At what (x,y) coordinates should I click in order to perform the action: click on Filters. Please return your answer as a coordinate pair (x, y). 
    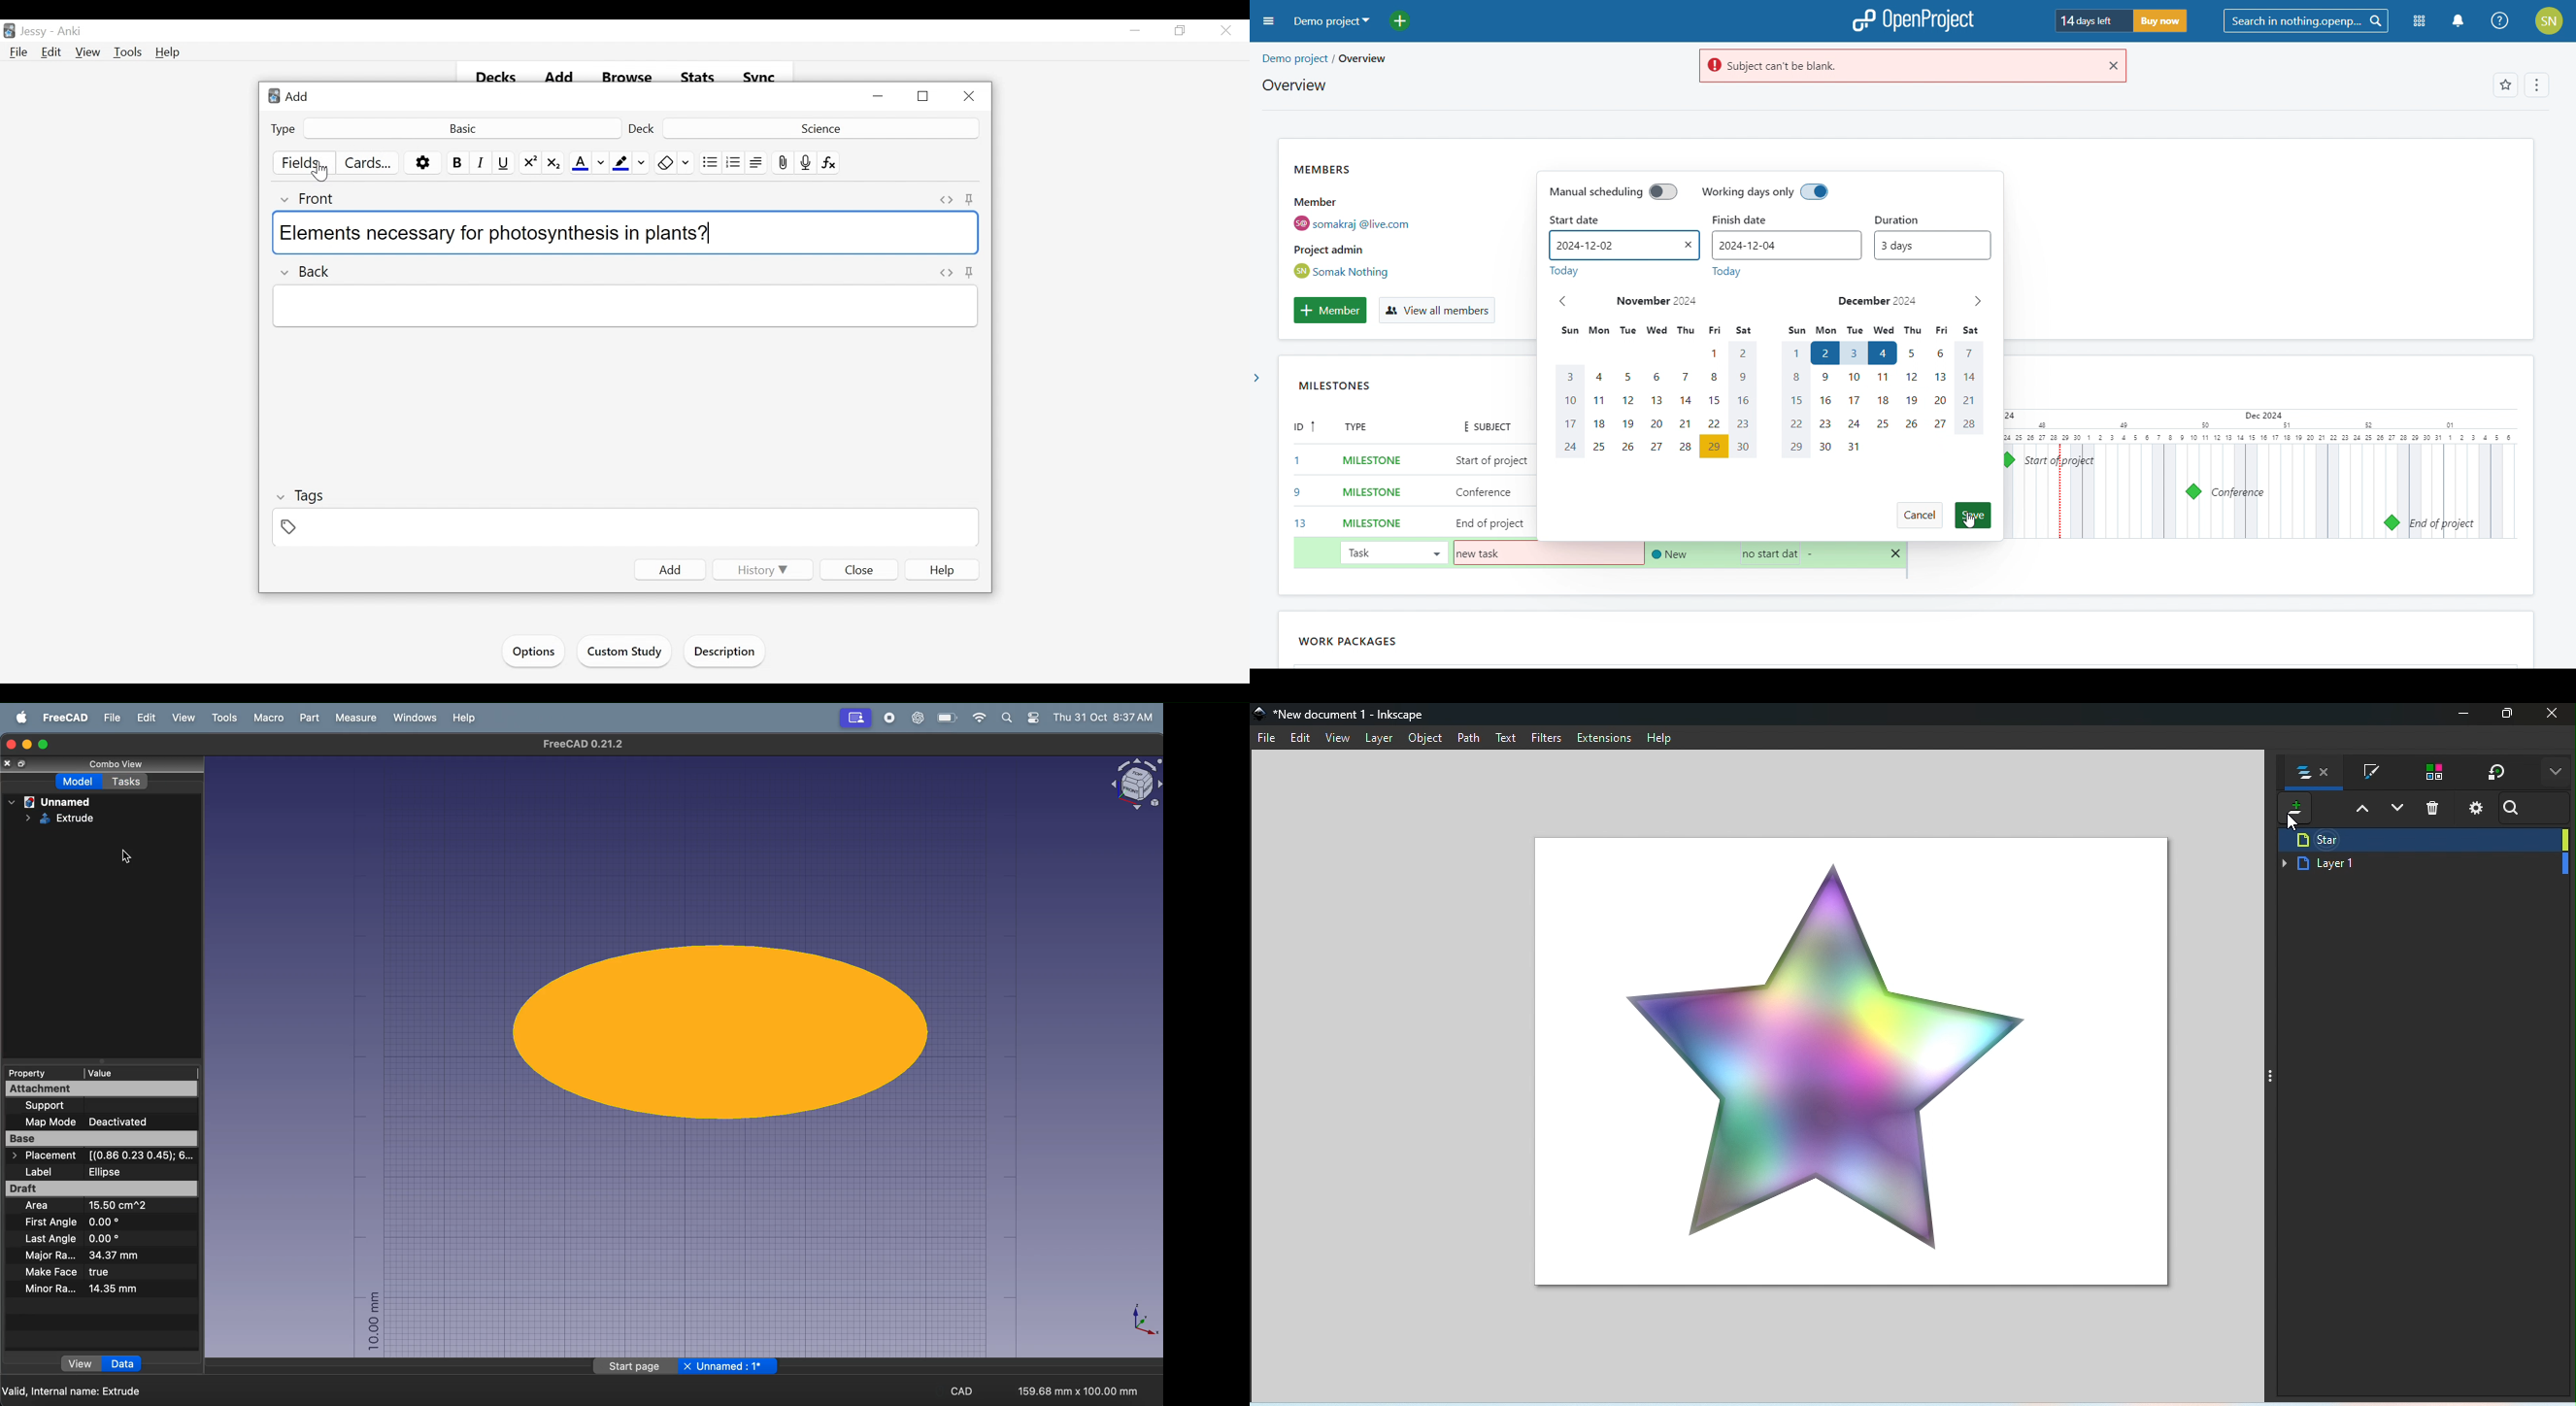
    Looking at the image, I should click on (1548, 739).